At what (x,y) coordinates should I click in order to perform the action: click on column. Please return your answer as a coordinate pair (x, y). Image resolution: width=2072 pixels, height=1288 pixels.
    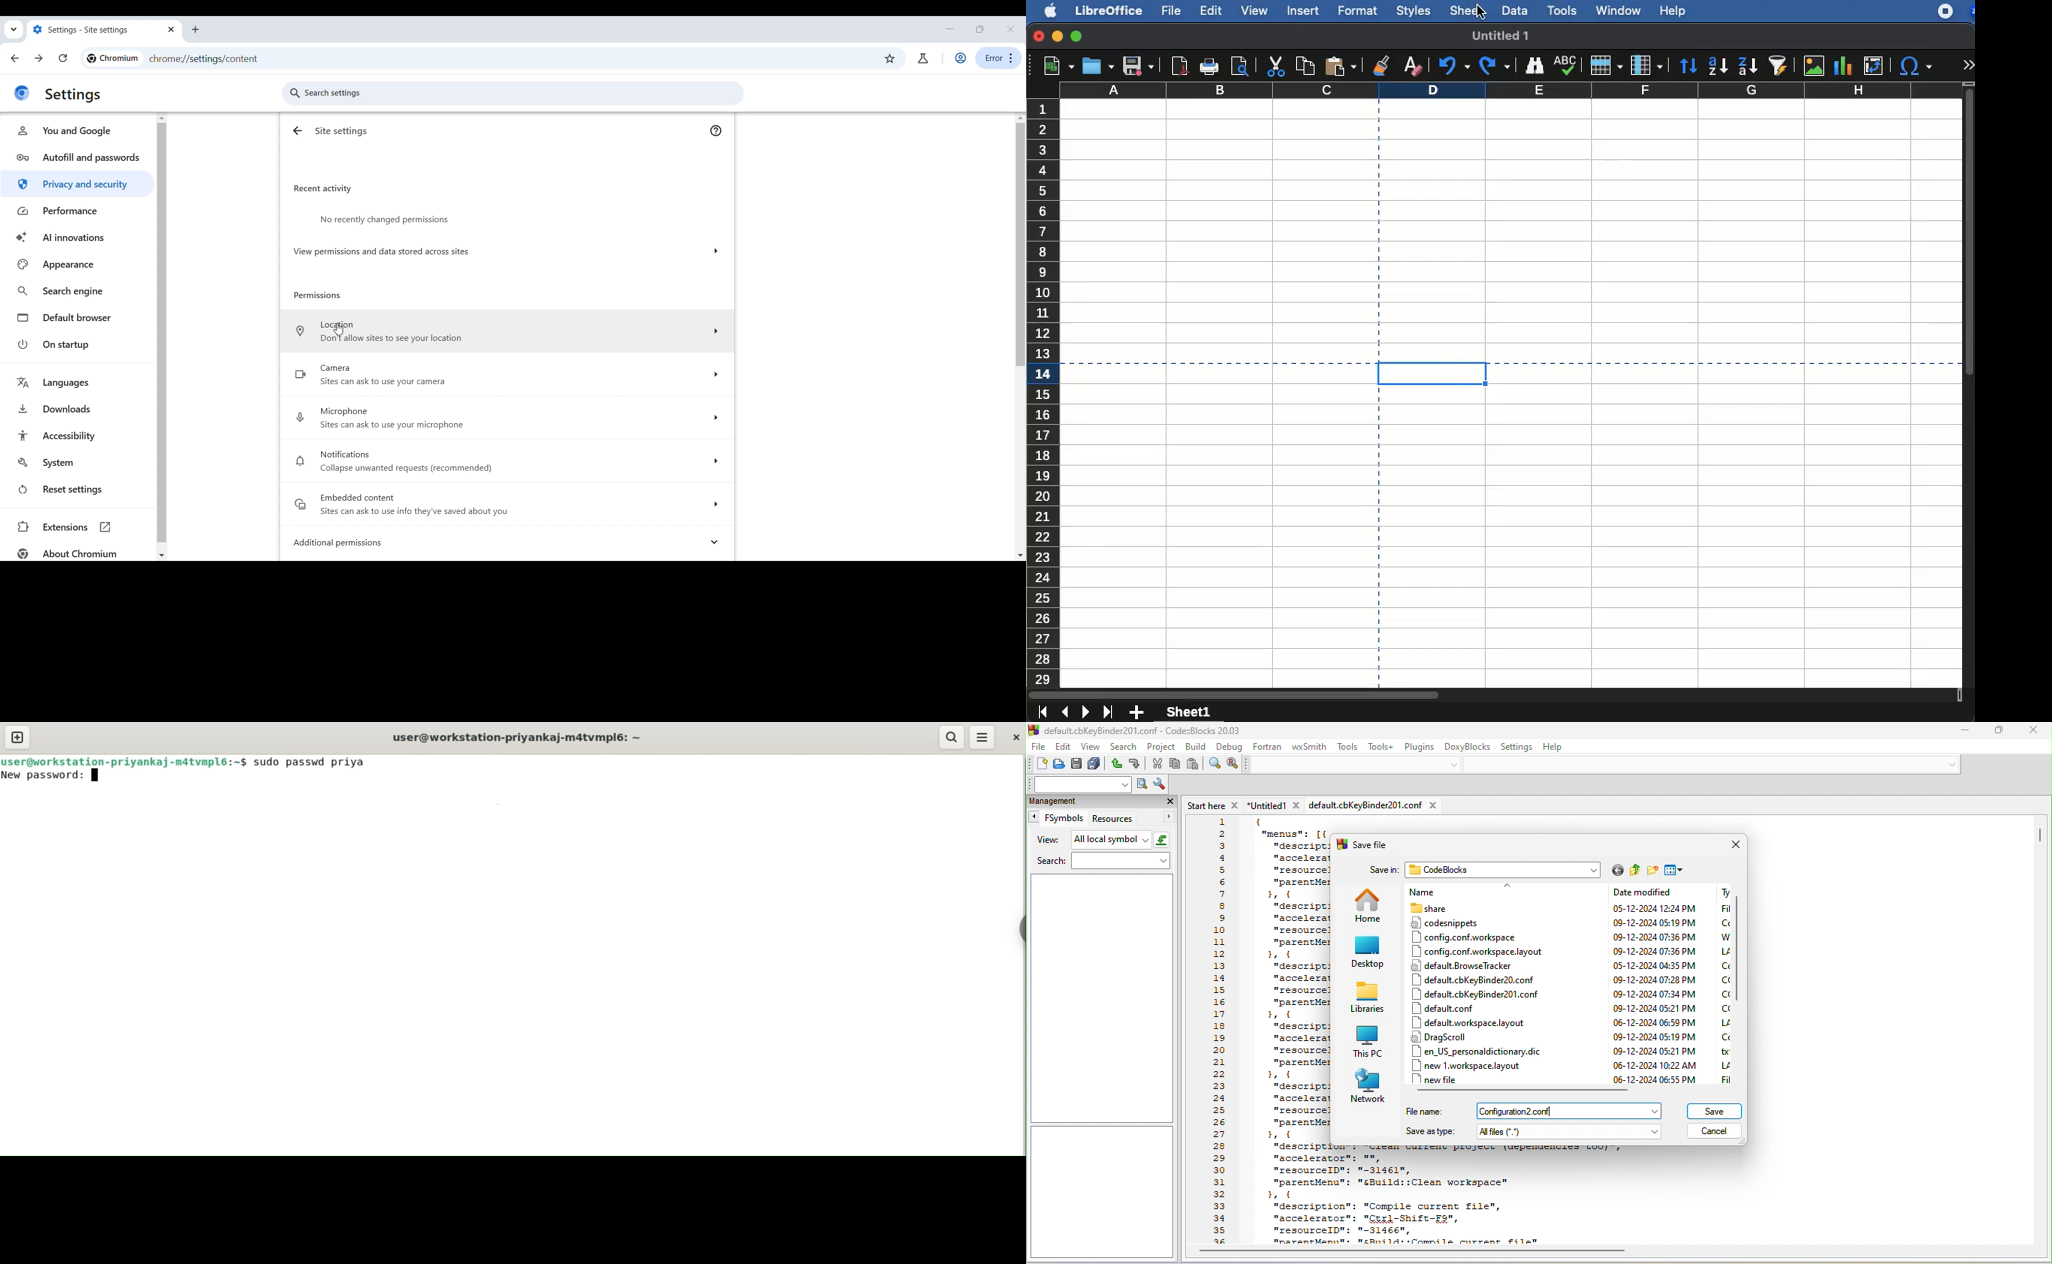
    Looking at the image, I should click on (1646, 64).